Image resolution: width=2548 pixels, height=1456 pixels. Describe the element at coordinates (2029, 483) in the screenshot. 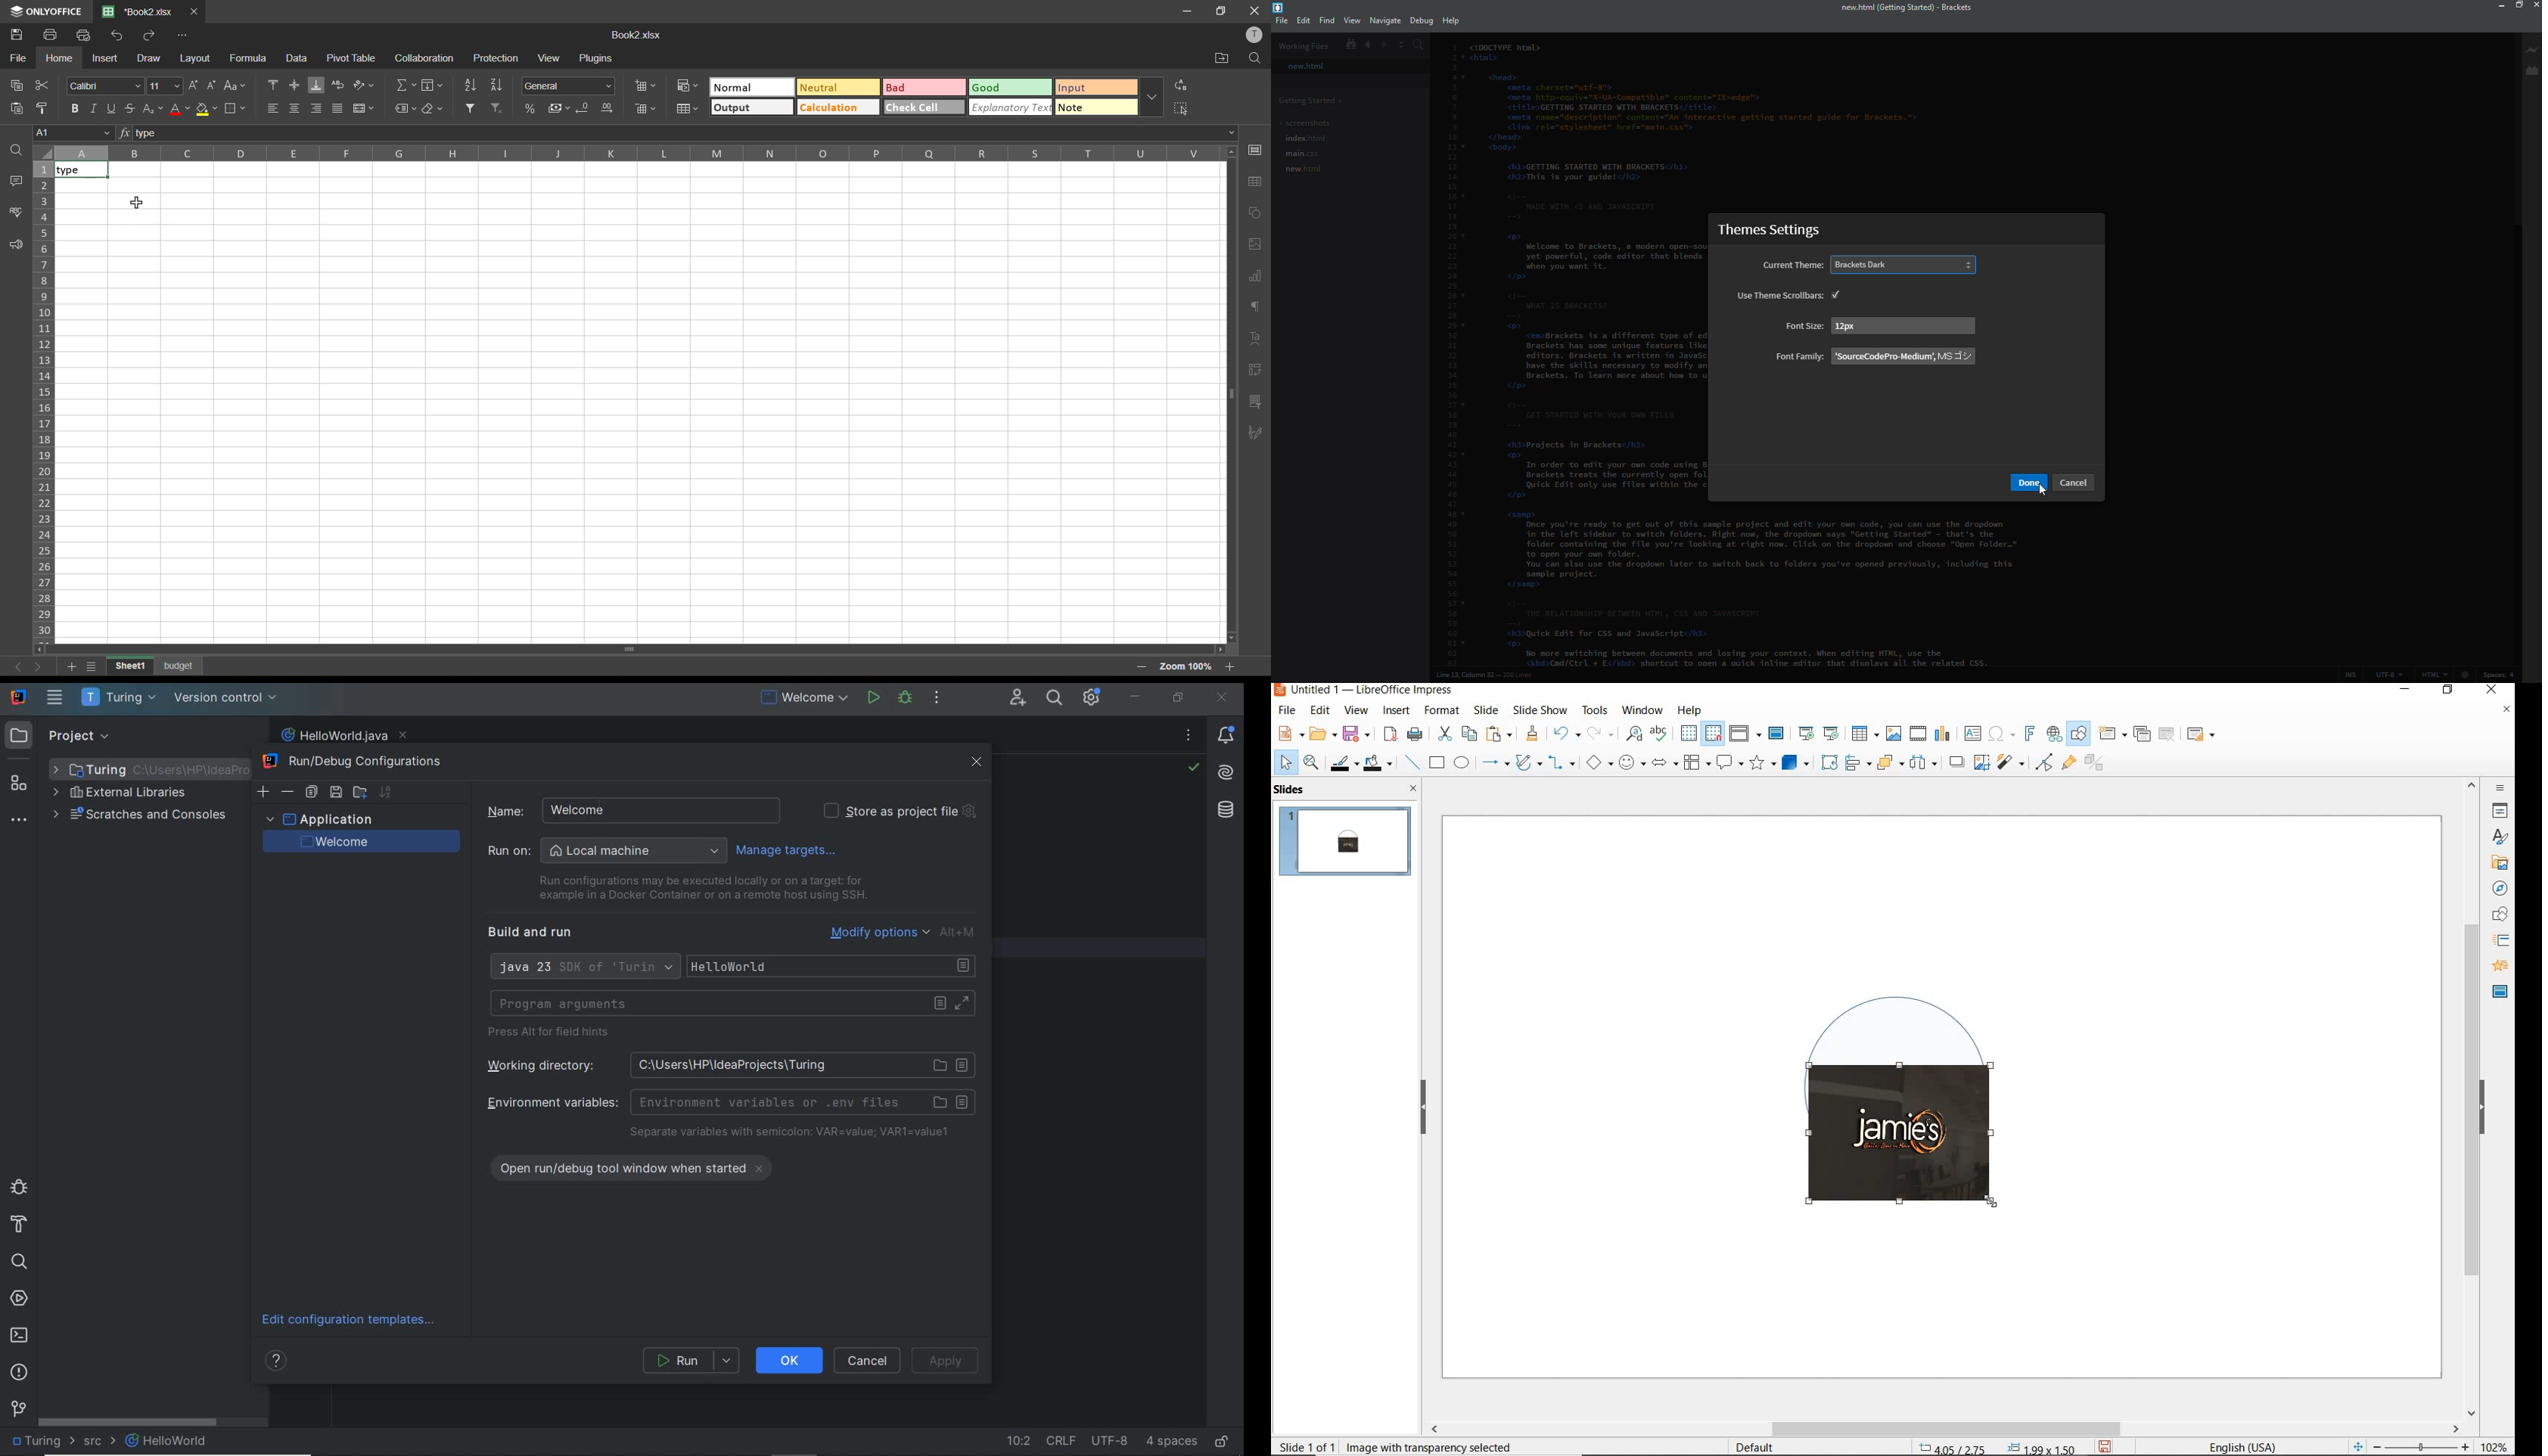

I see `done` at that location.